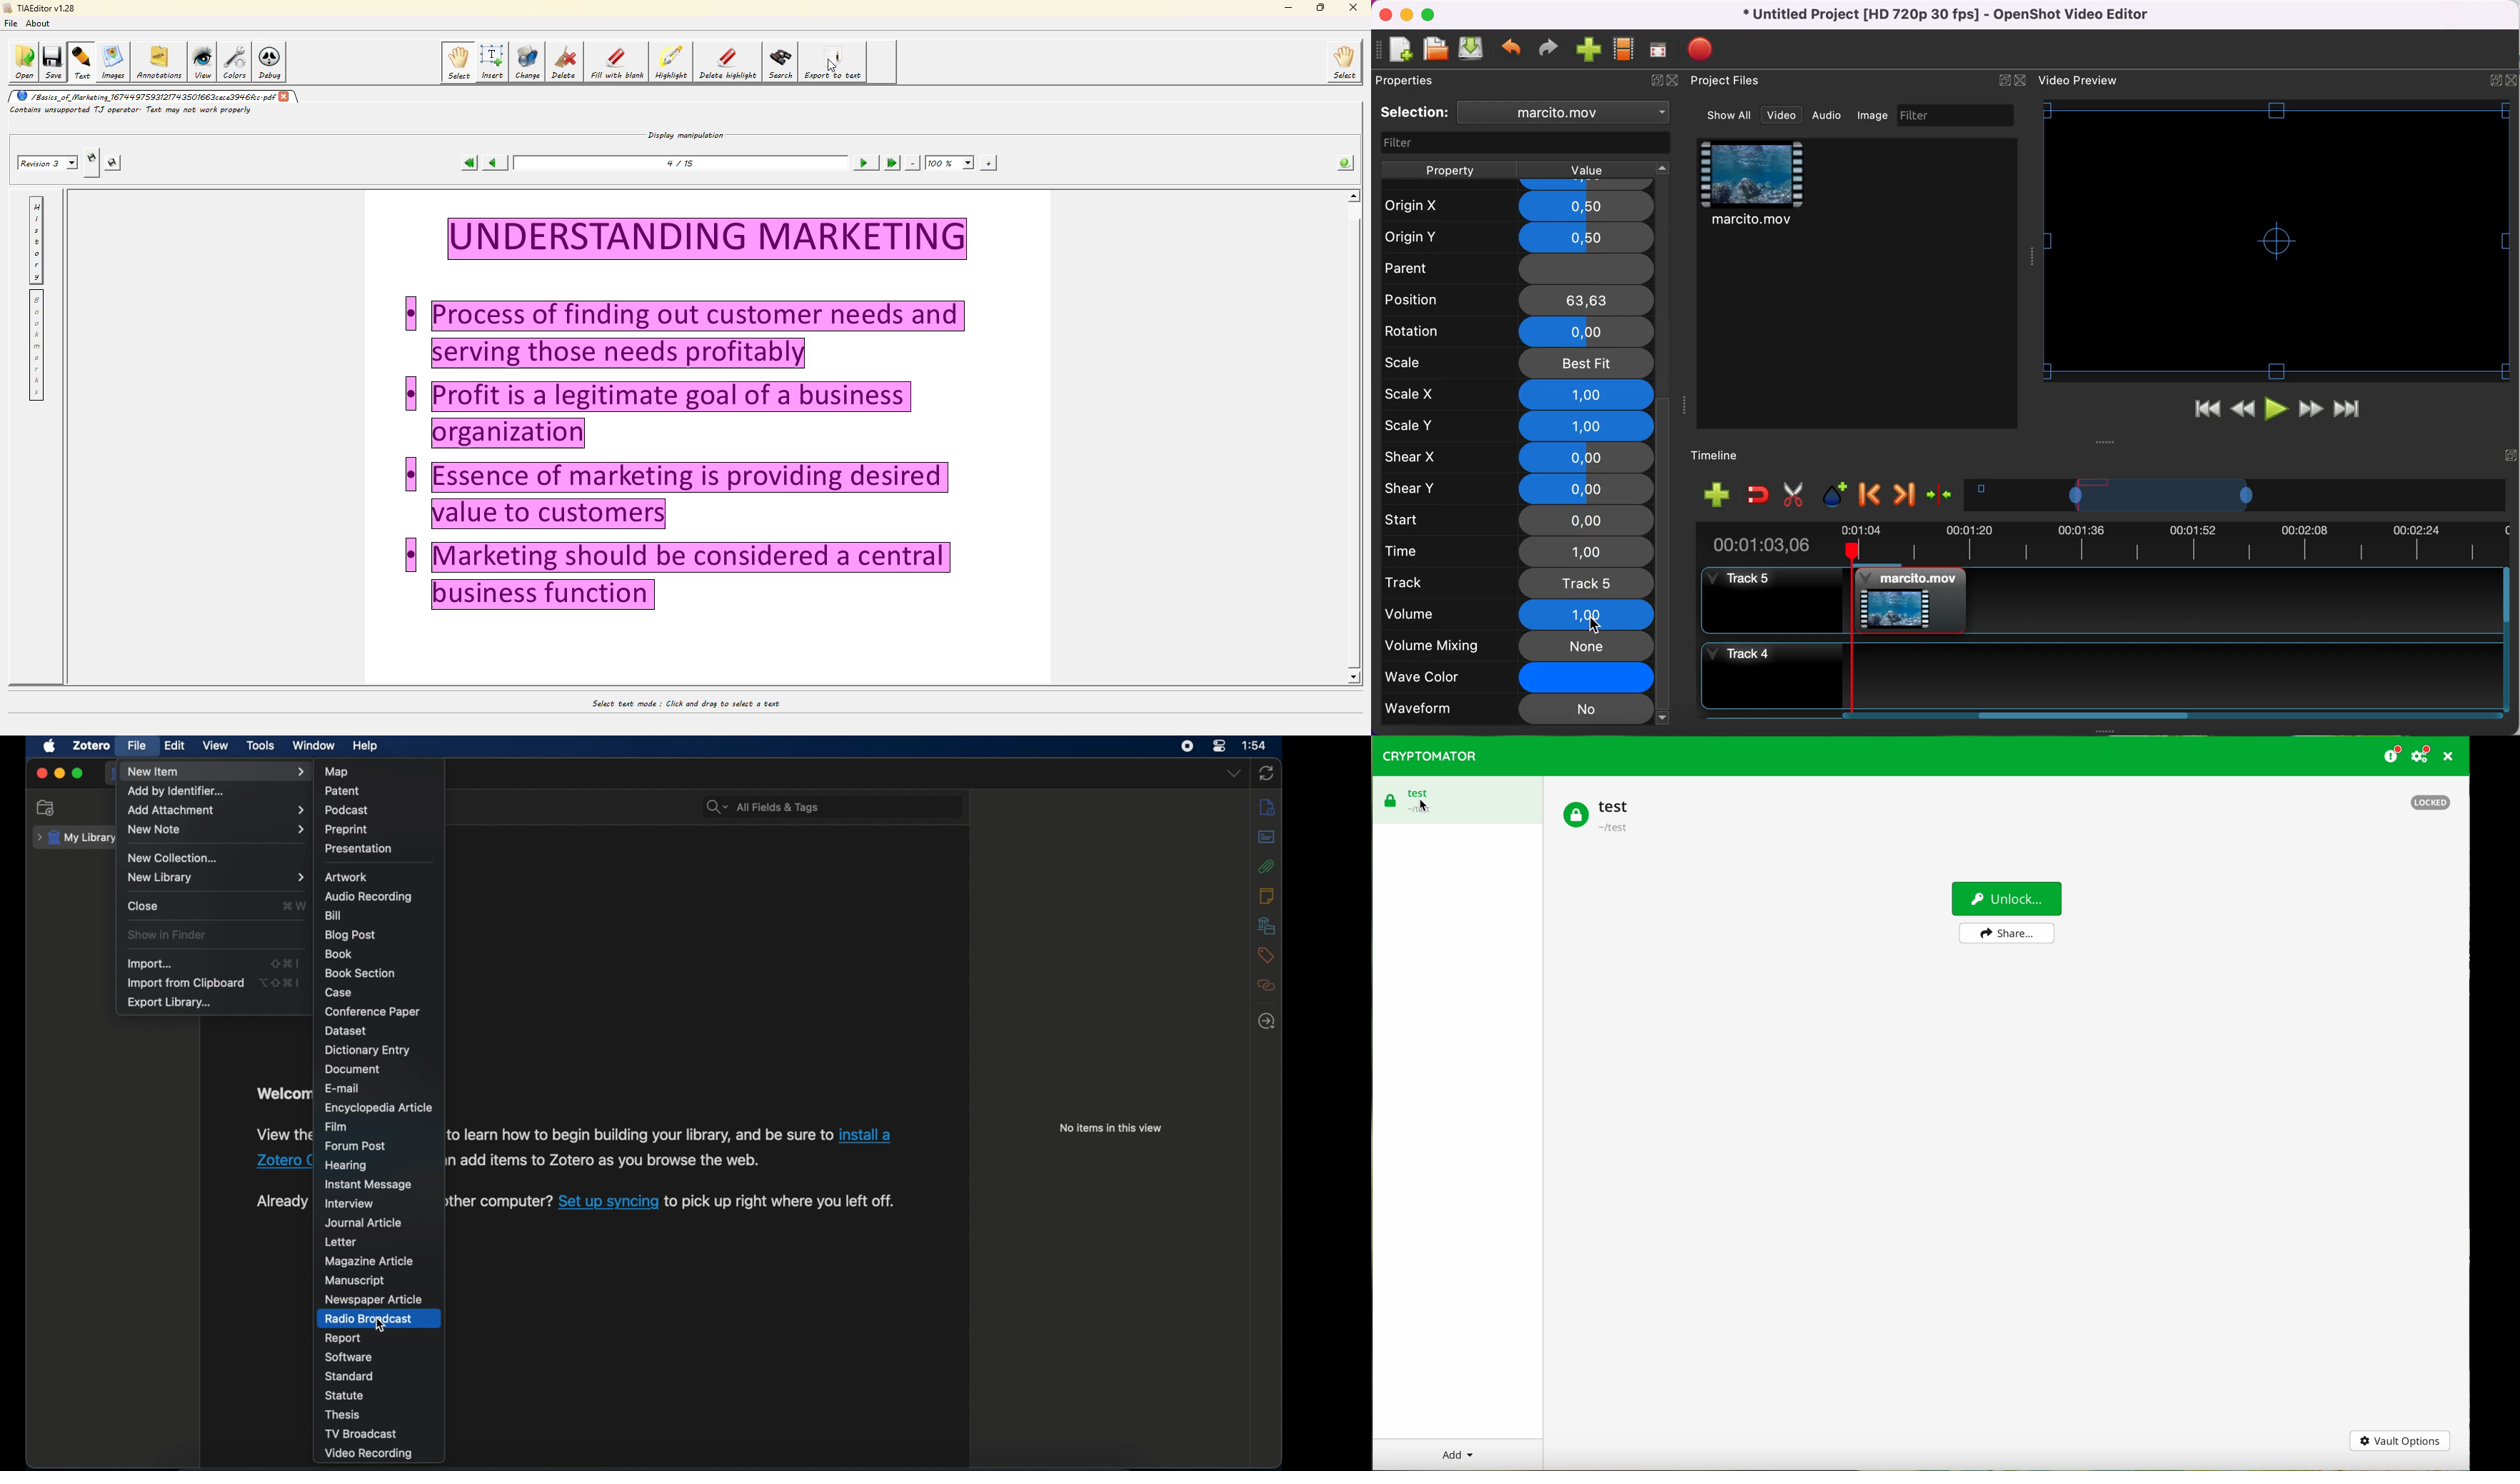  Describe the element at coordinates (1268, 773) in the screenshot. I see `sync` at that location.